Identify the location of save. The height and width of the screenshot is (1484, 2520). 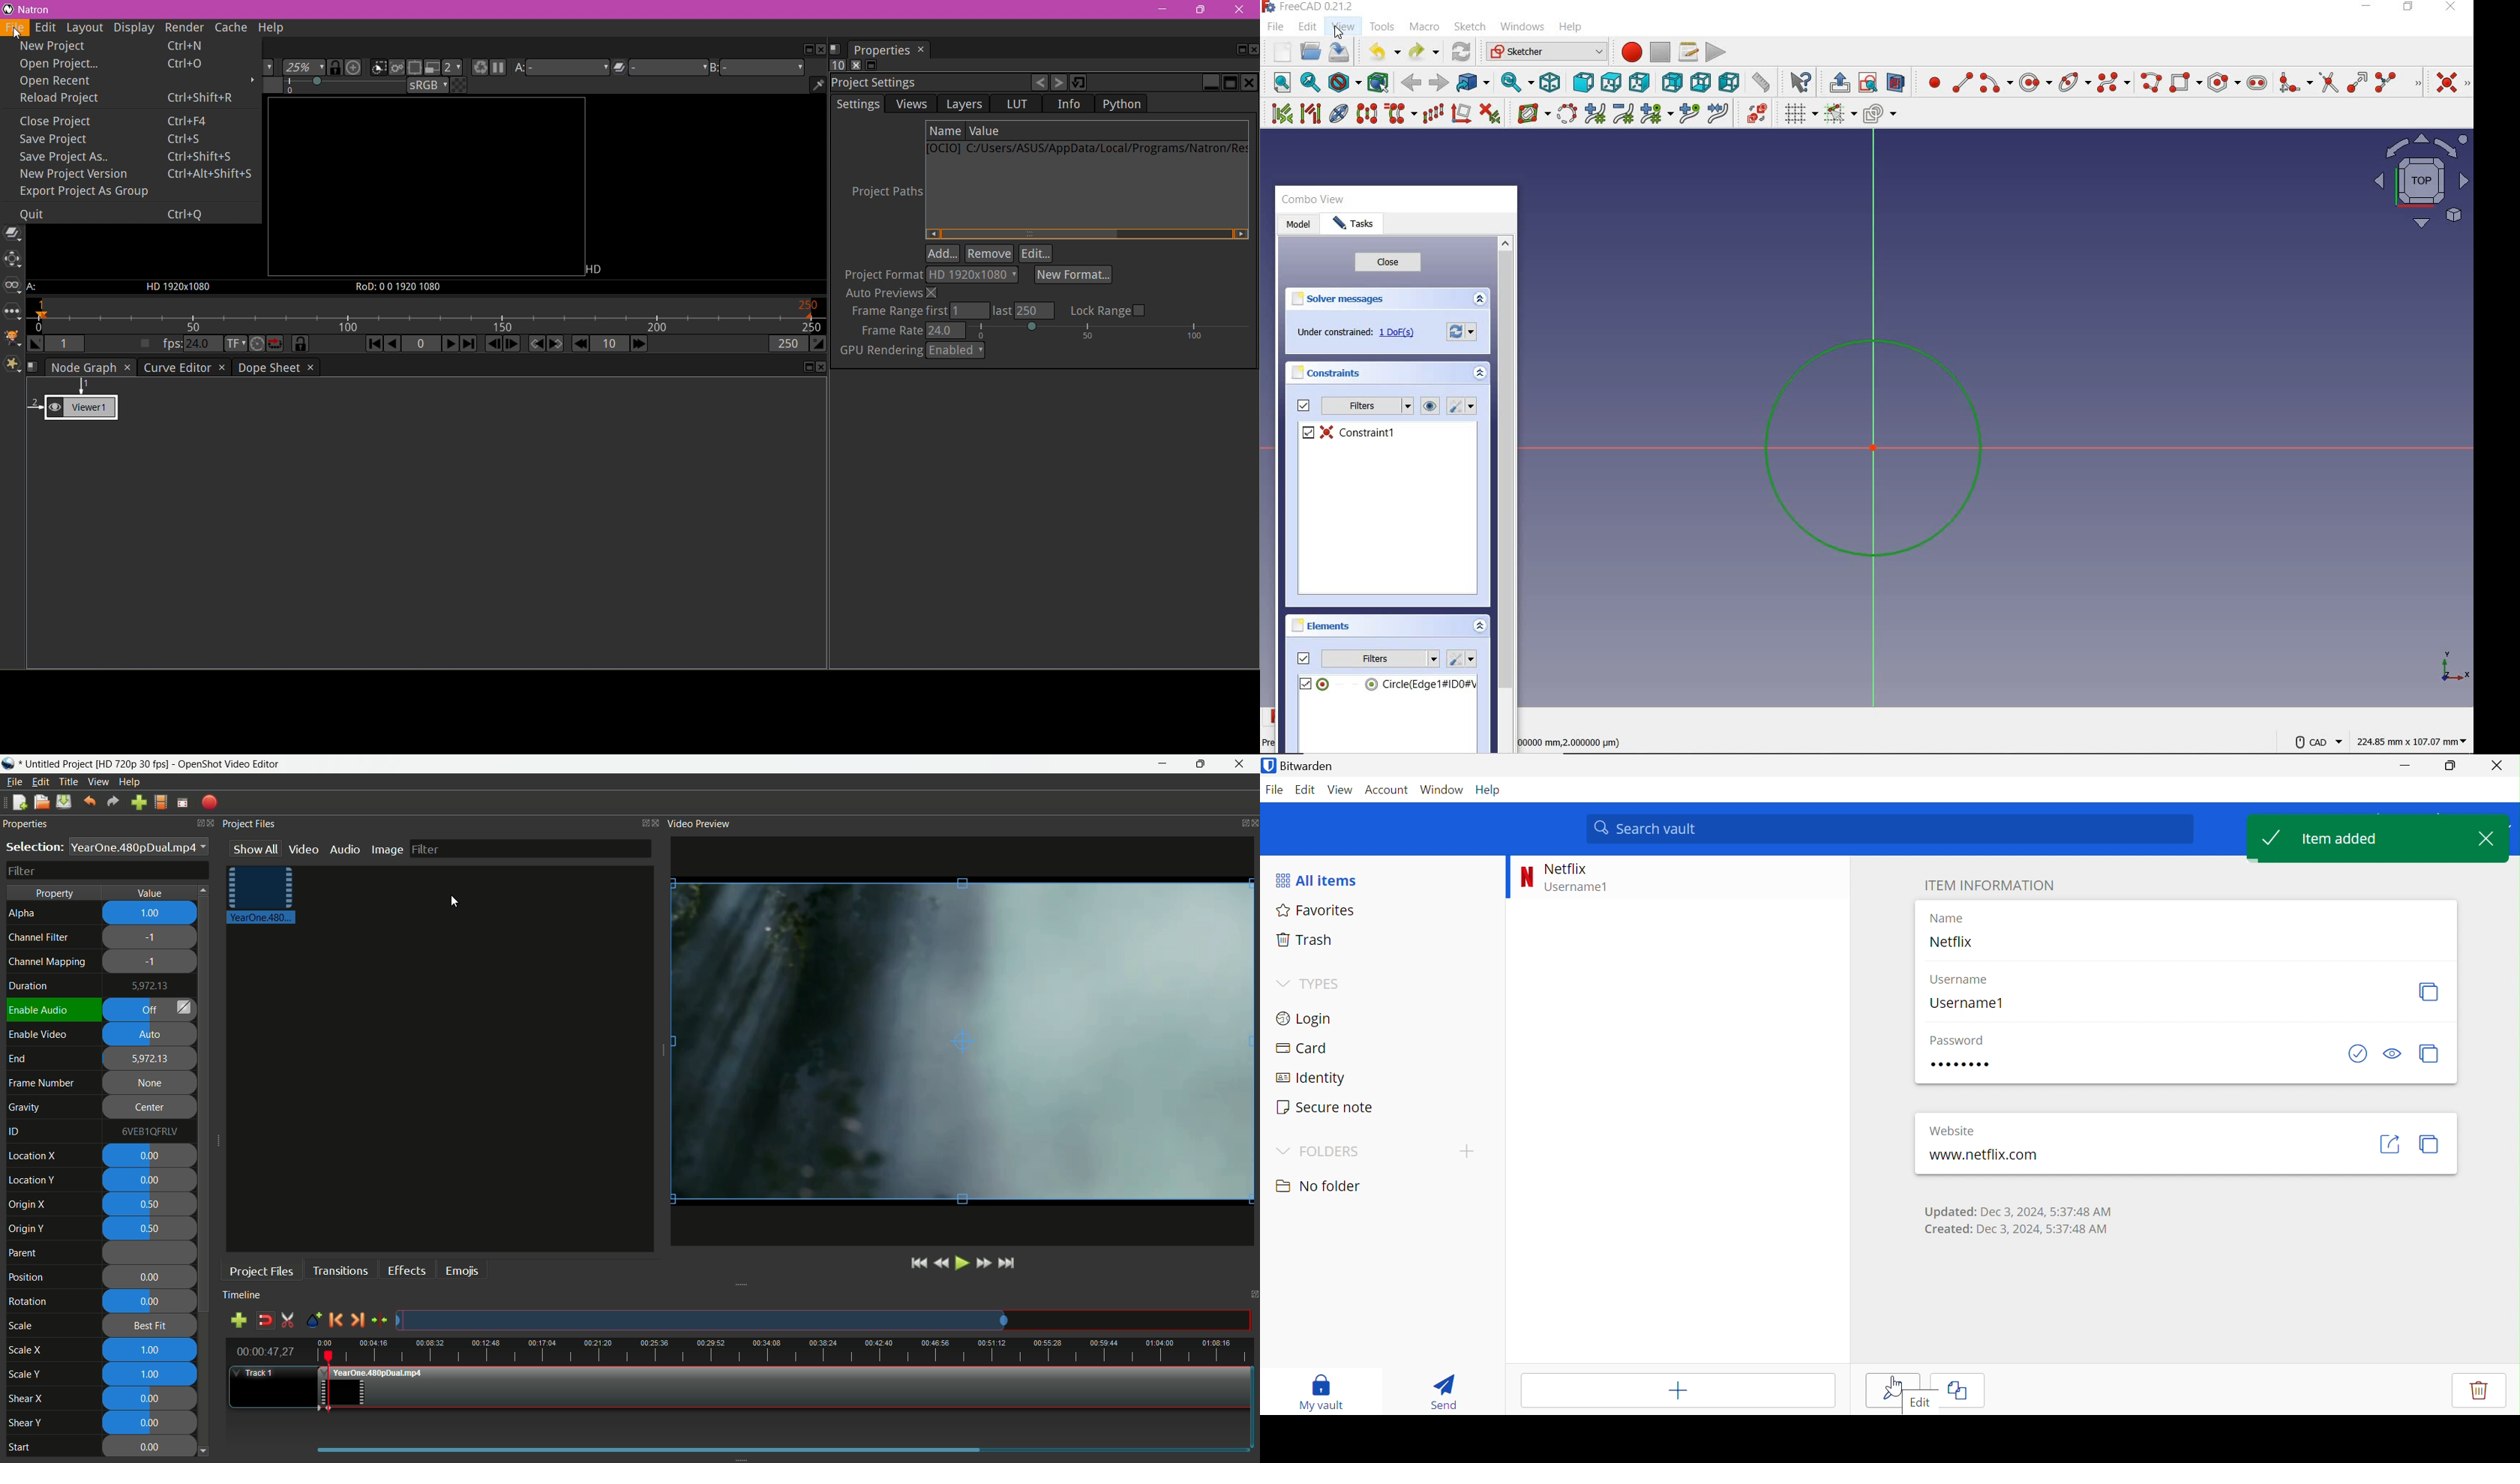
(1338, 52).